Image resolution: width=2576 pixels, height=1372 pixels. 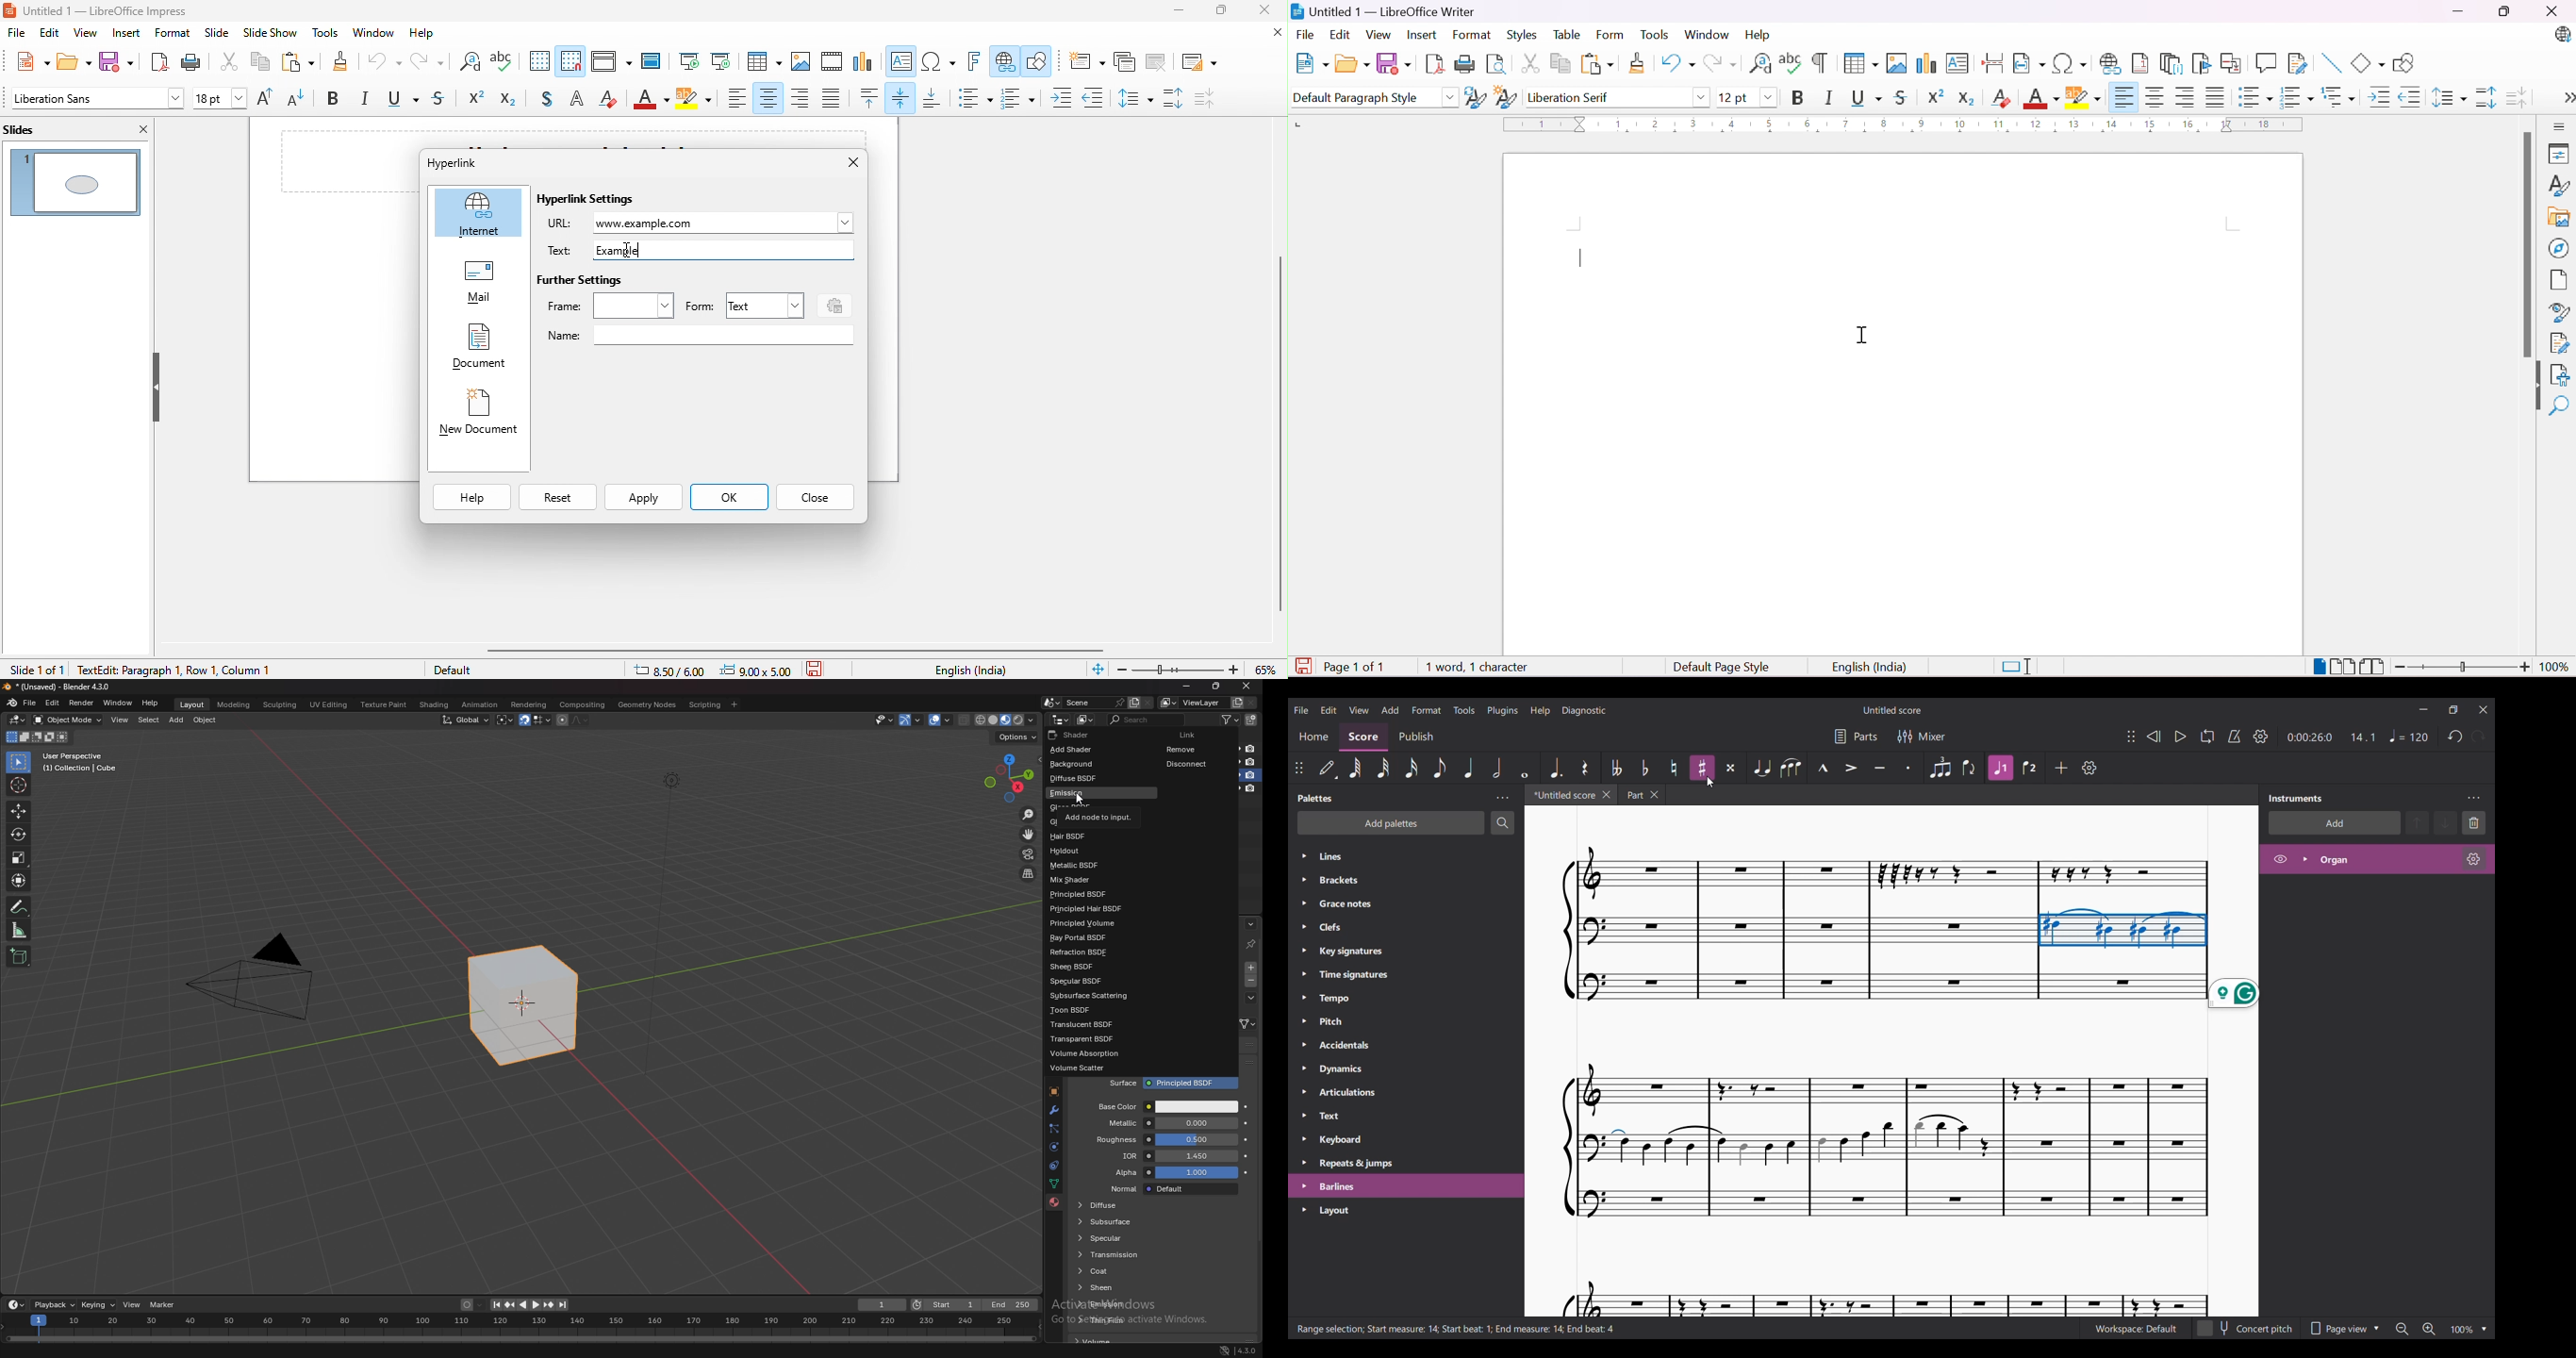 What do you see at coordinates (1156, 62) in the screenshot?
I see `delete slide` at bounding box center [1156, 62].